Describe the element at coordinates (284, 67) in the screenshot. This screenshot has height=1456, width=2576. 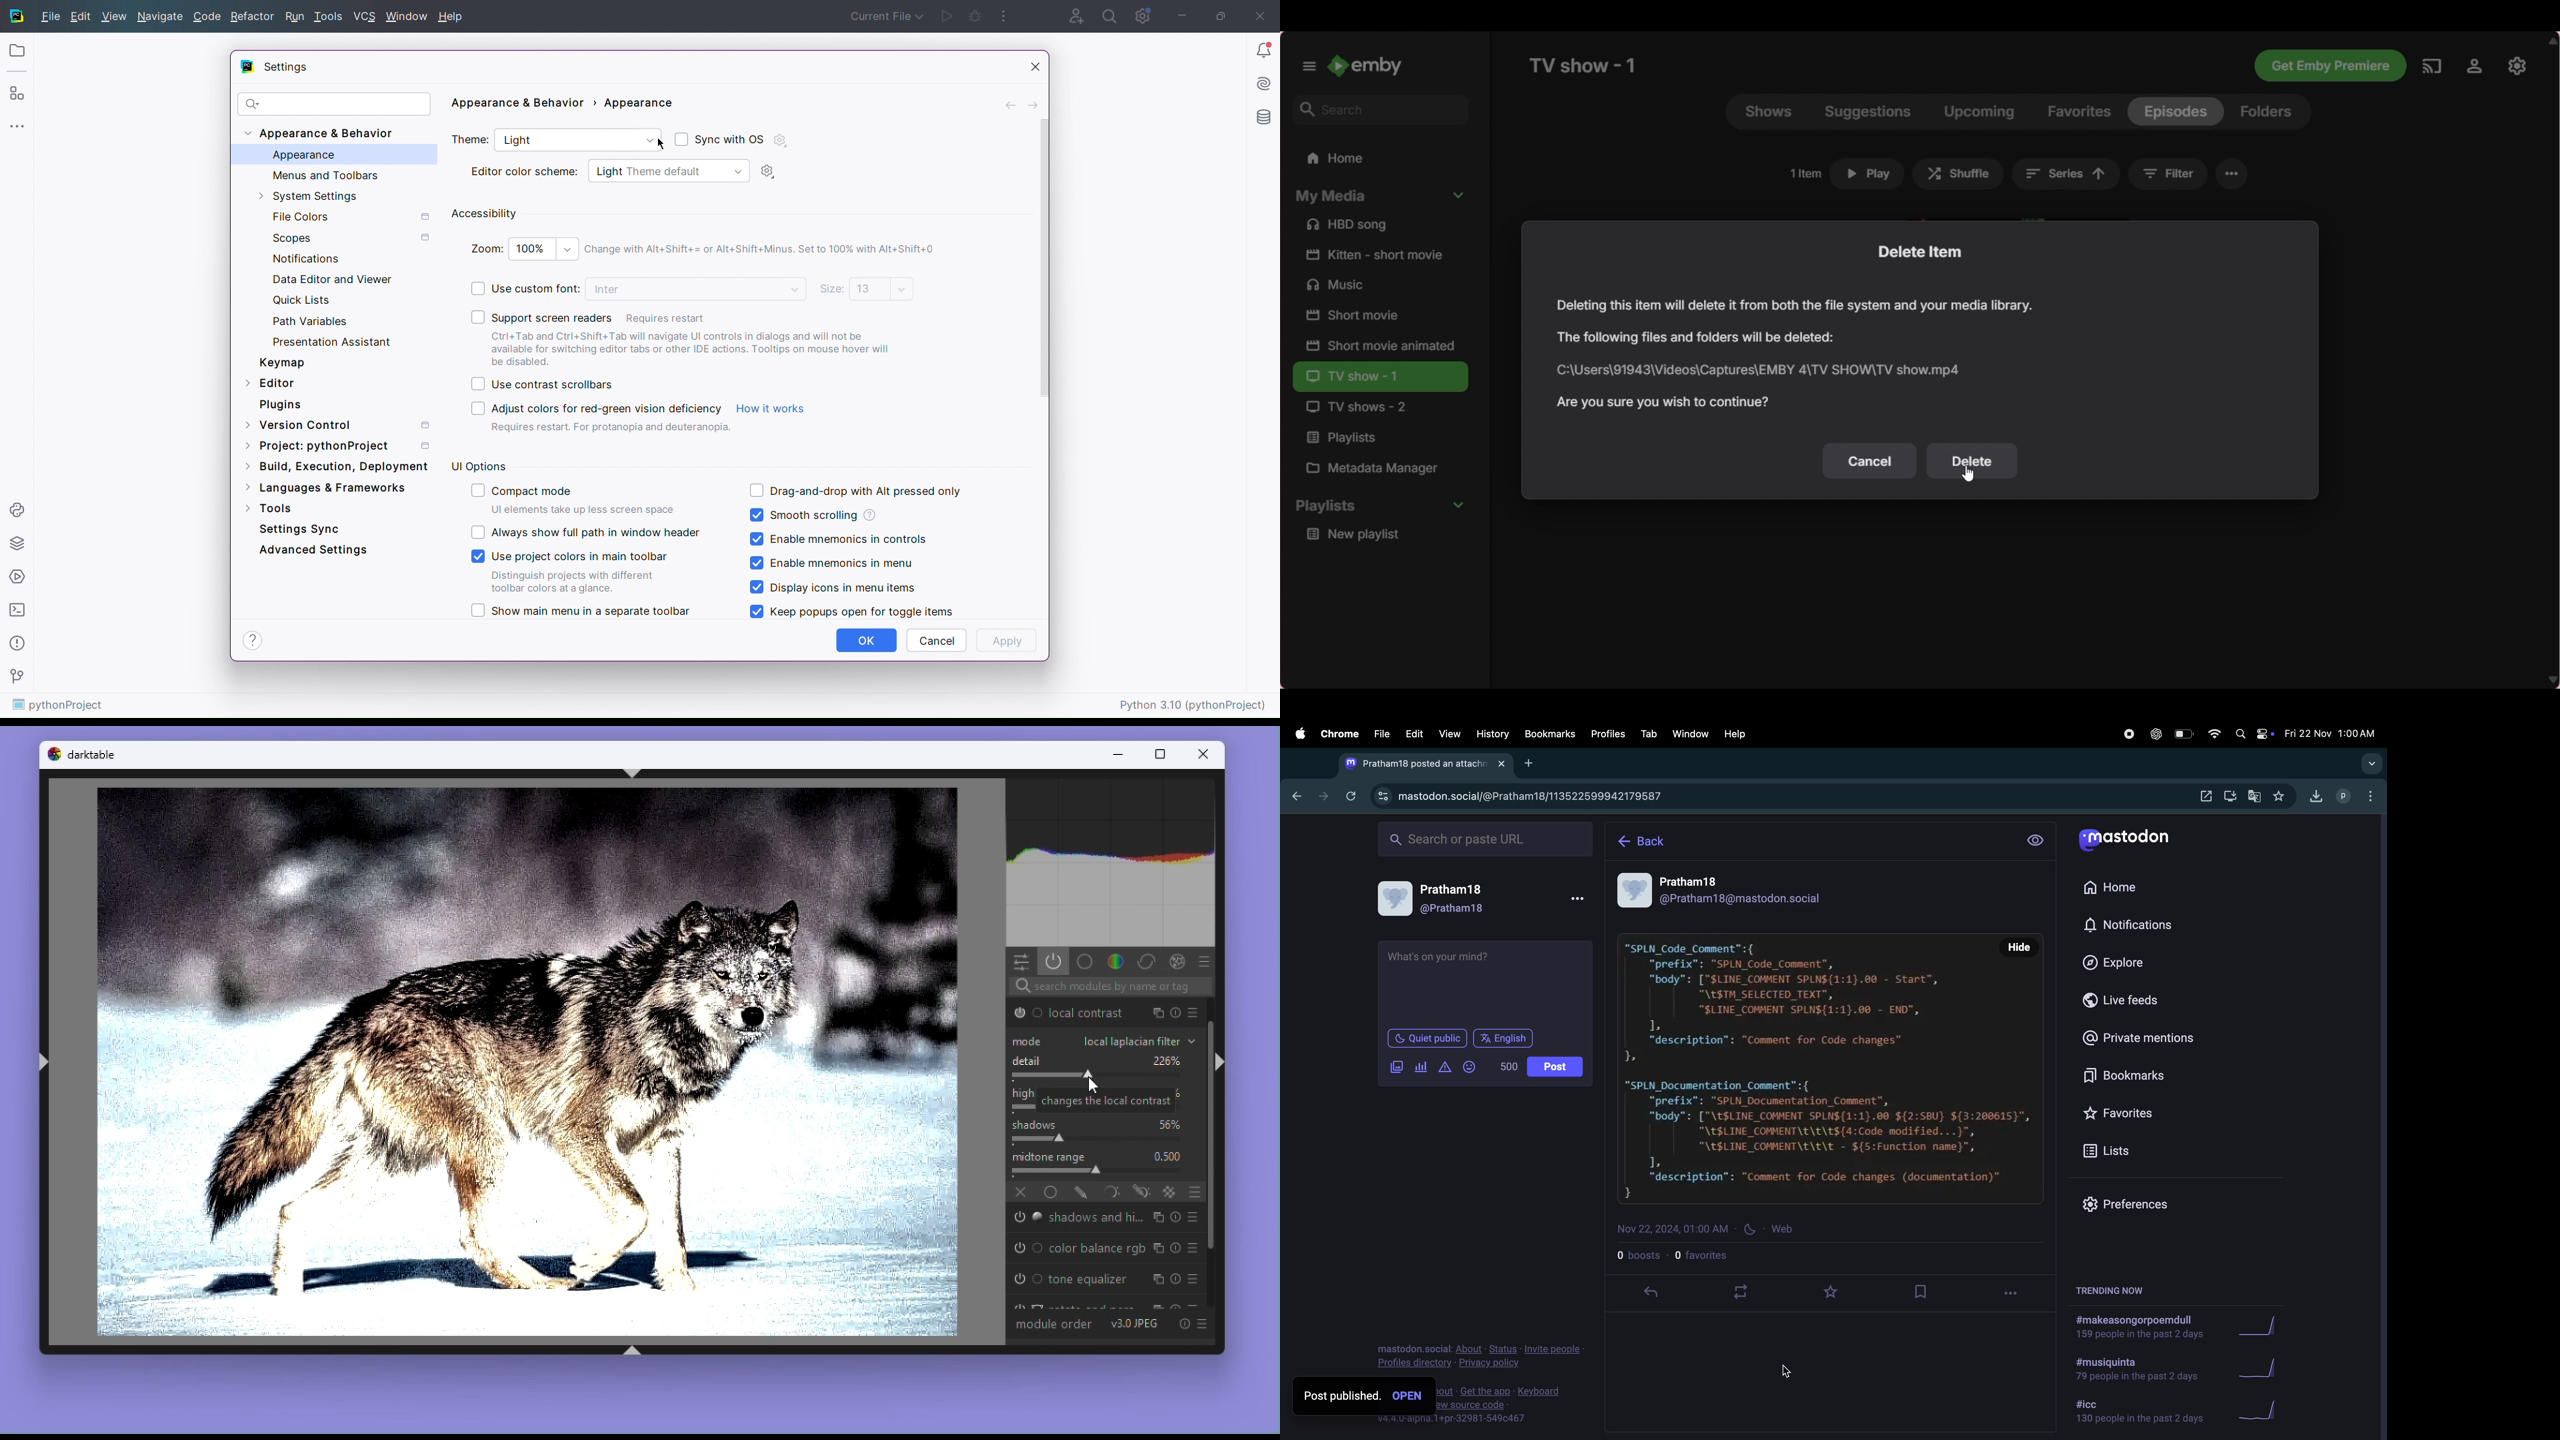
I see `Settings` at that location.